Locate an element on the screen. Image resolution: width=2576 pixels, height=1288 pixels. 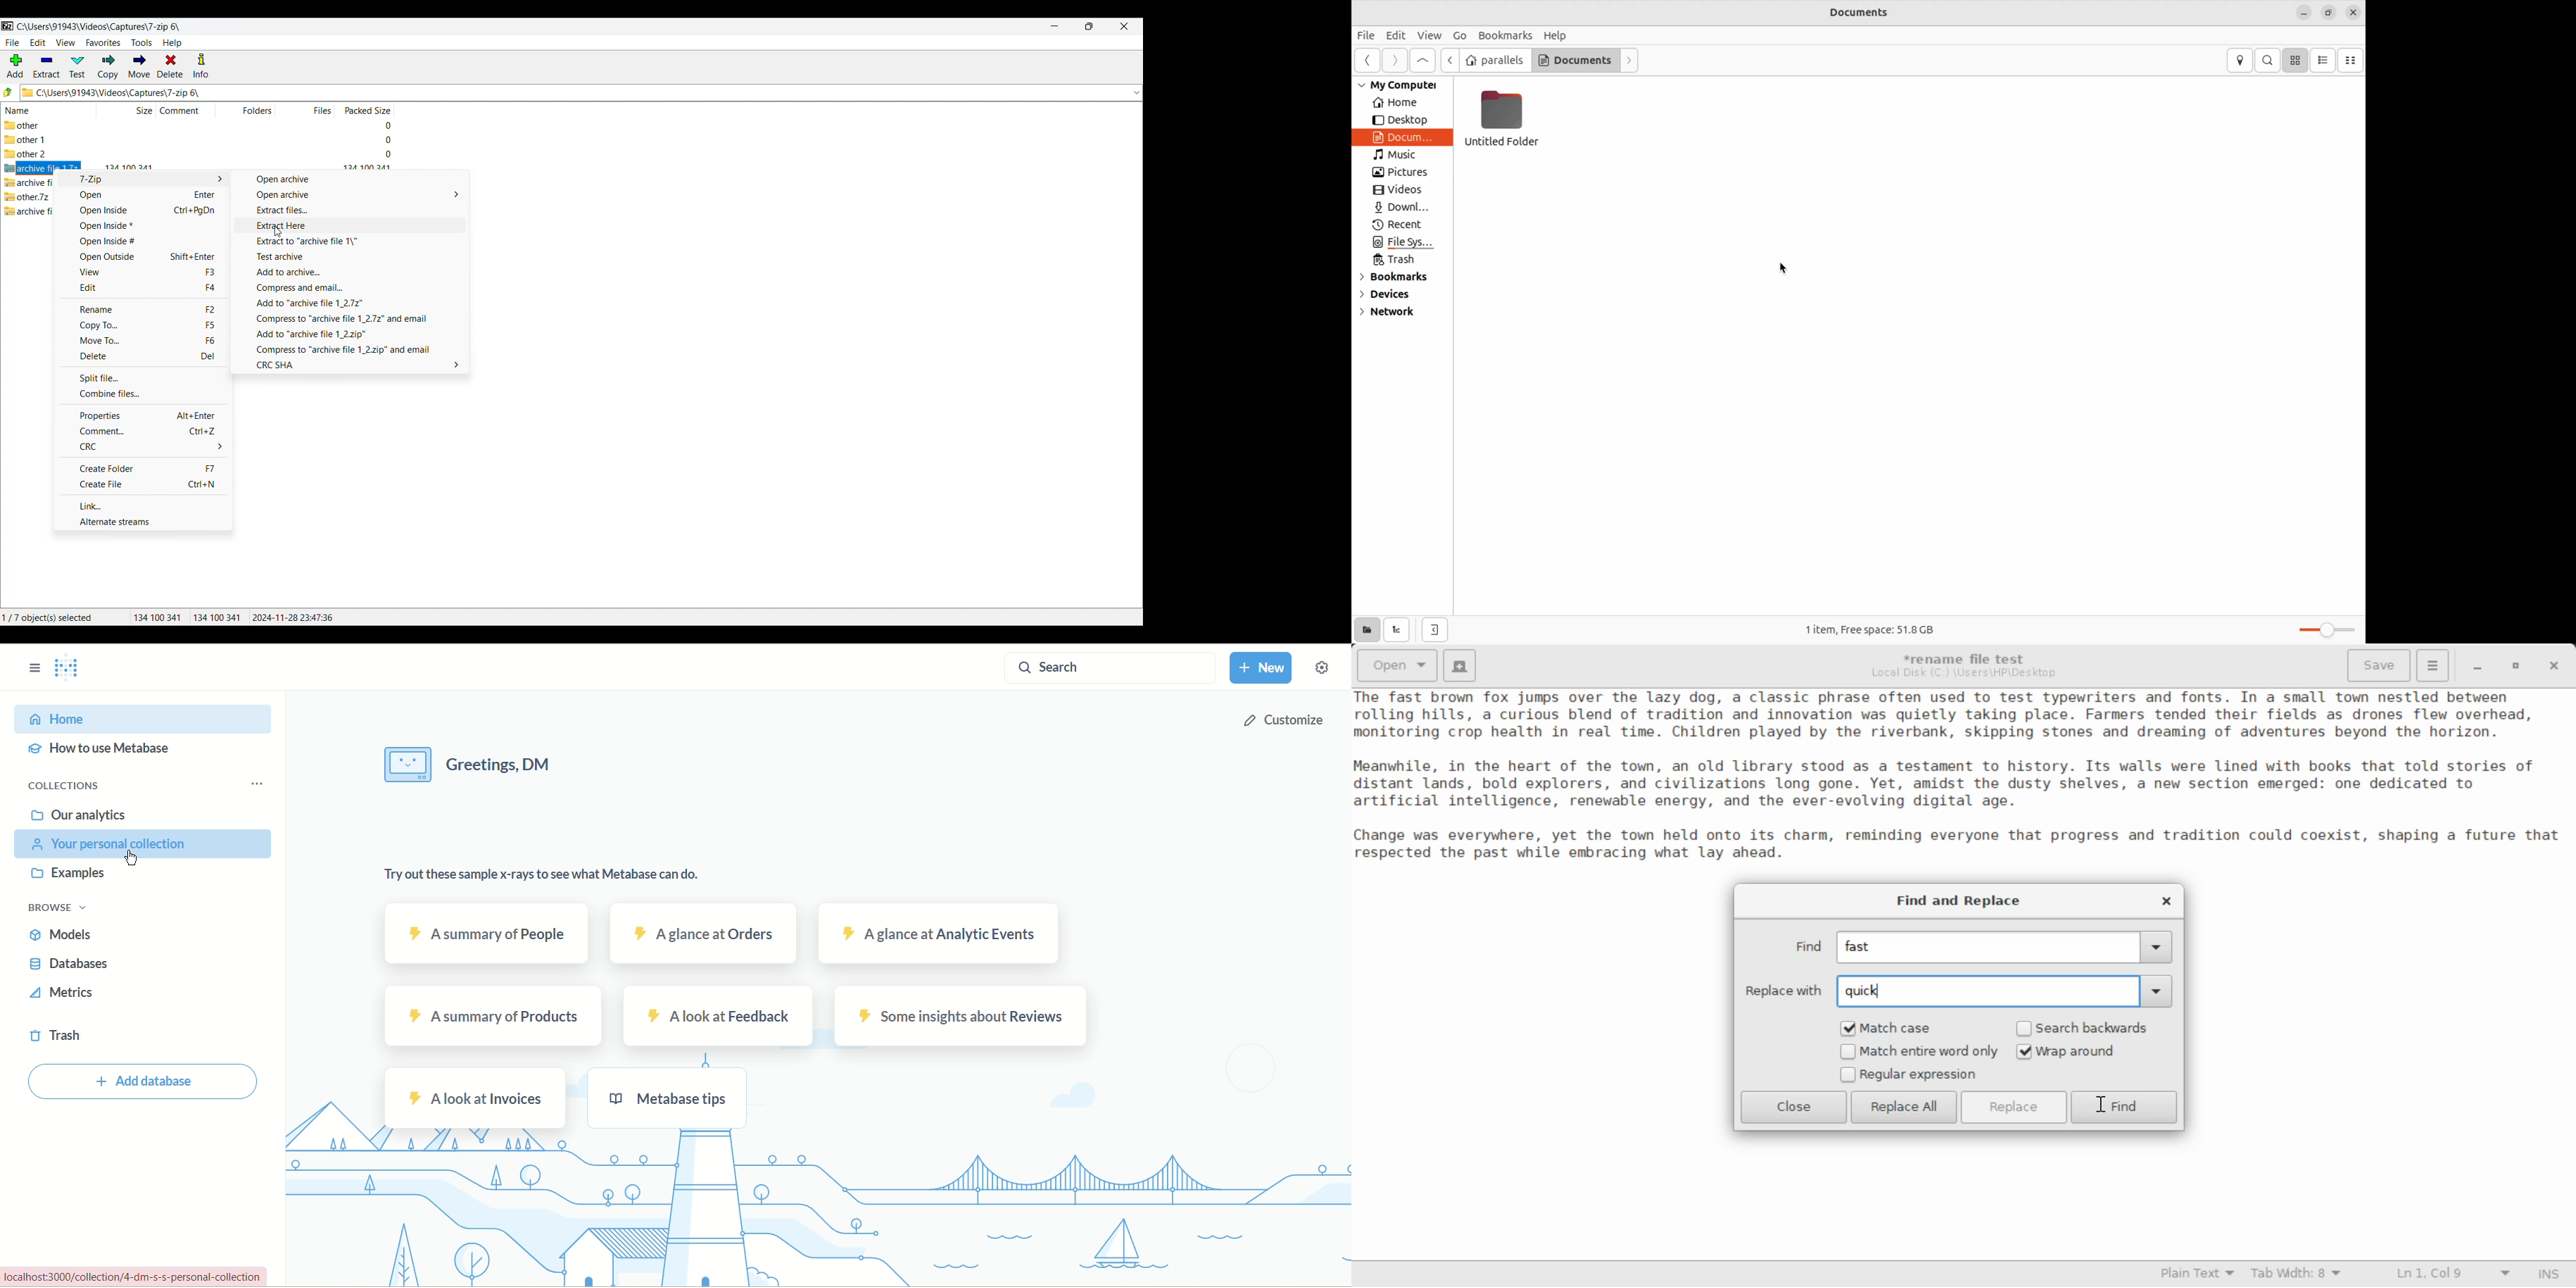
Extract to "archive file 1\" is located at coordinates (351, 241).